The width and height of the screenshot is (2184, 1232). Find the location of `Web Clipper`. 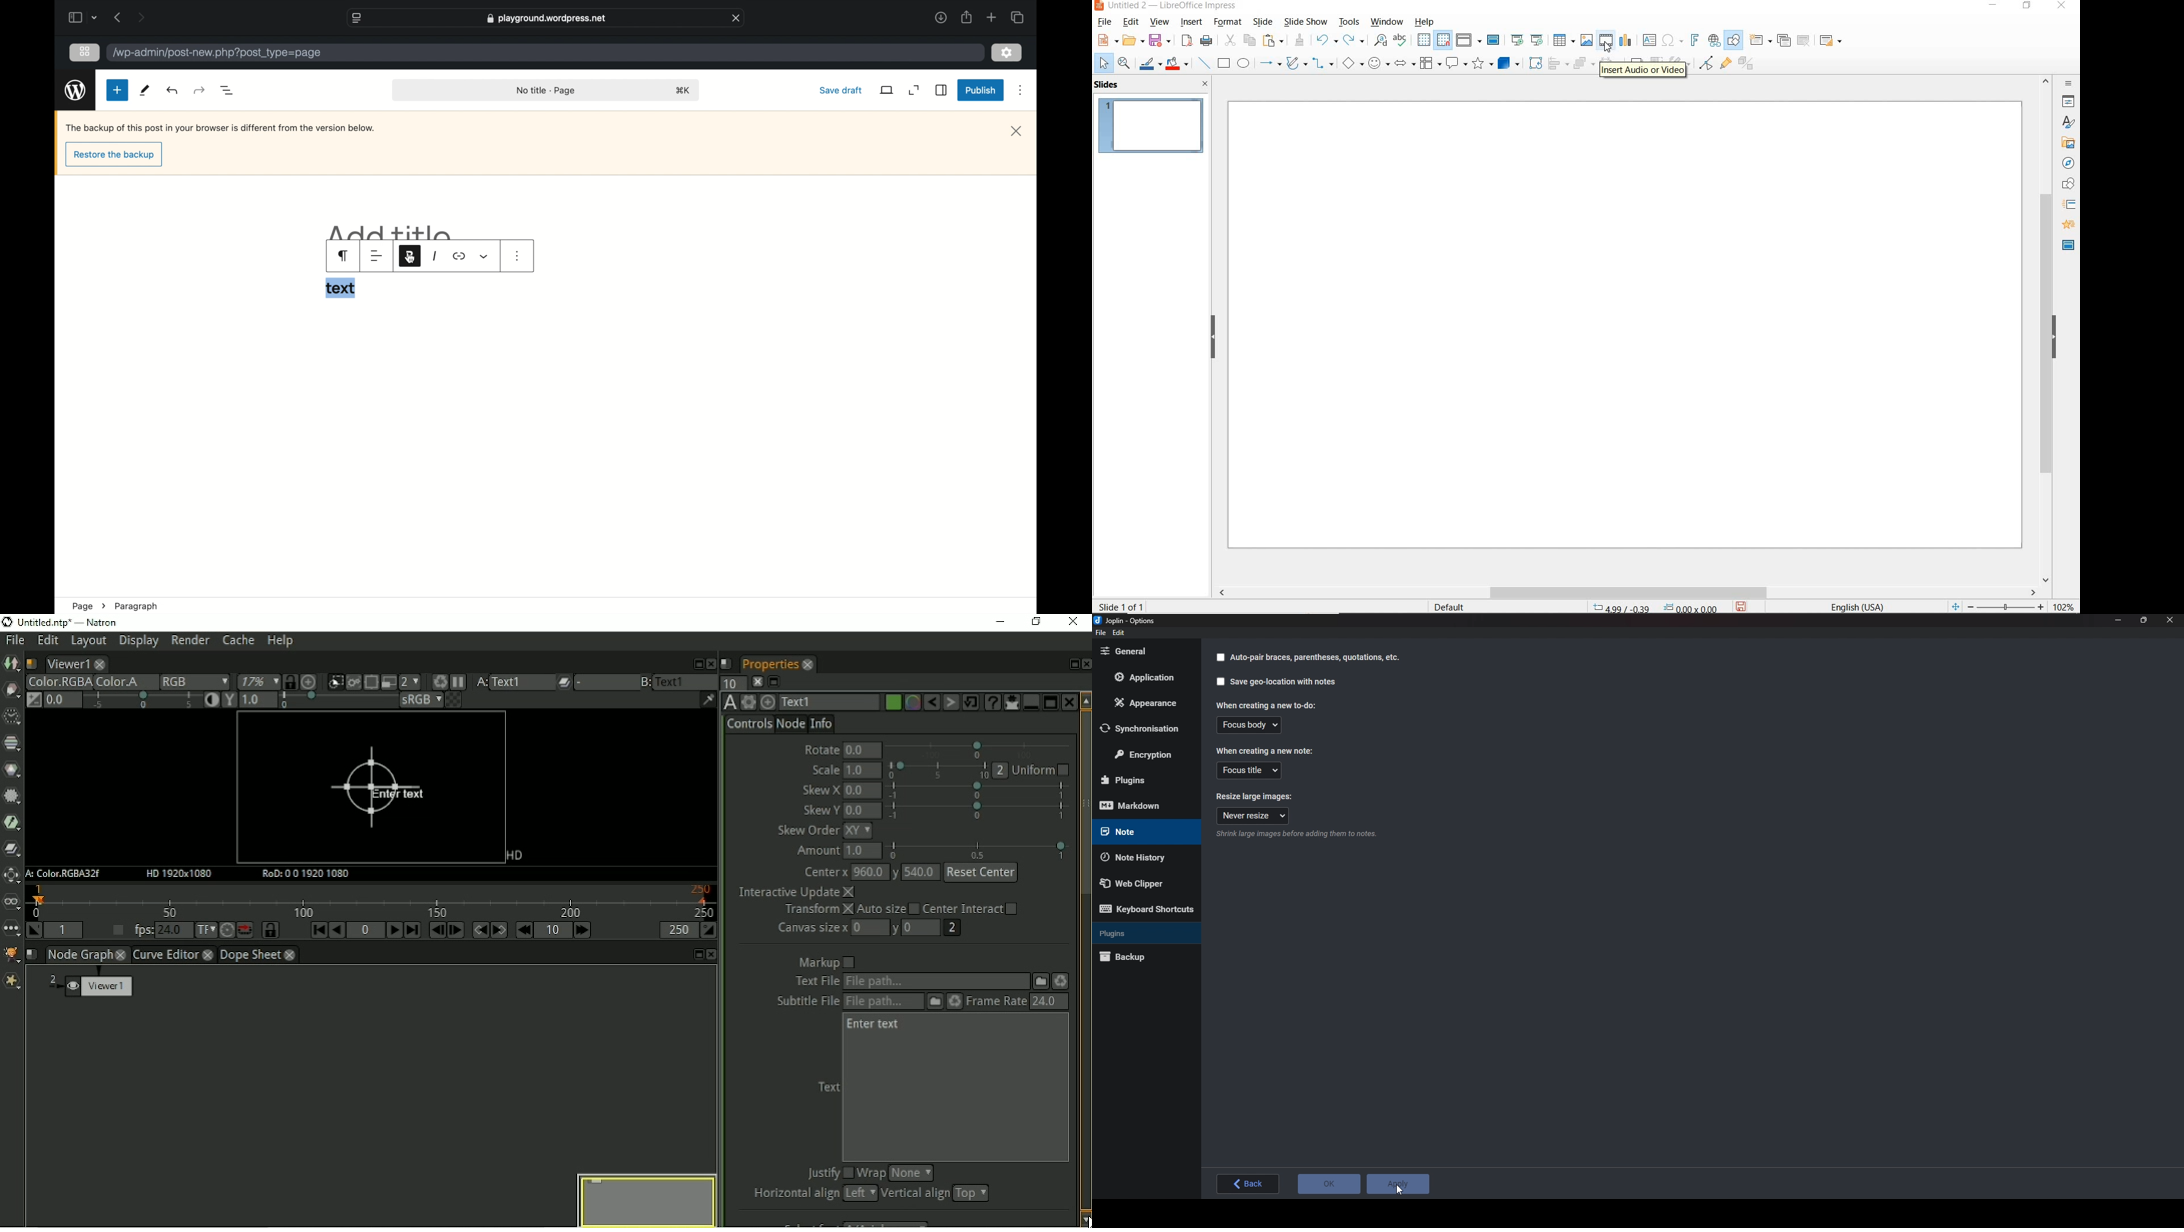

Web Clipper is located at coordinates (1141, 883).